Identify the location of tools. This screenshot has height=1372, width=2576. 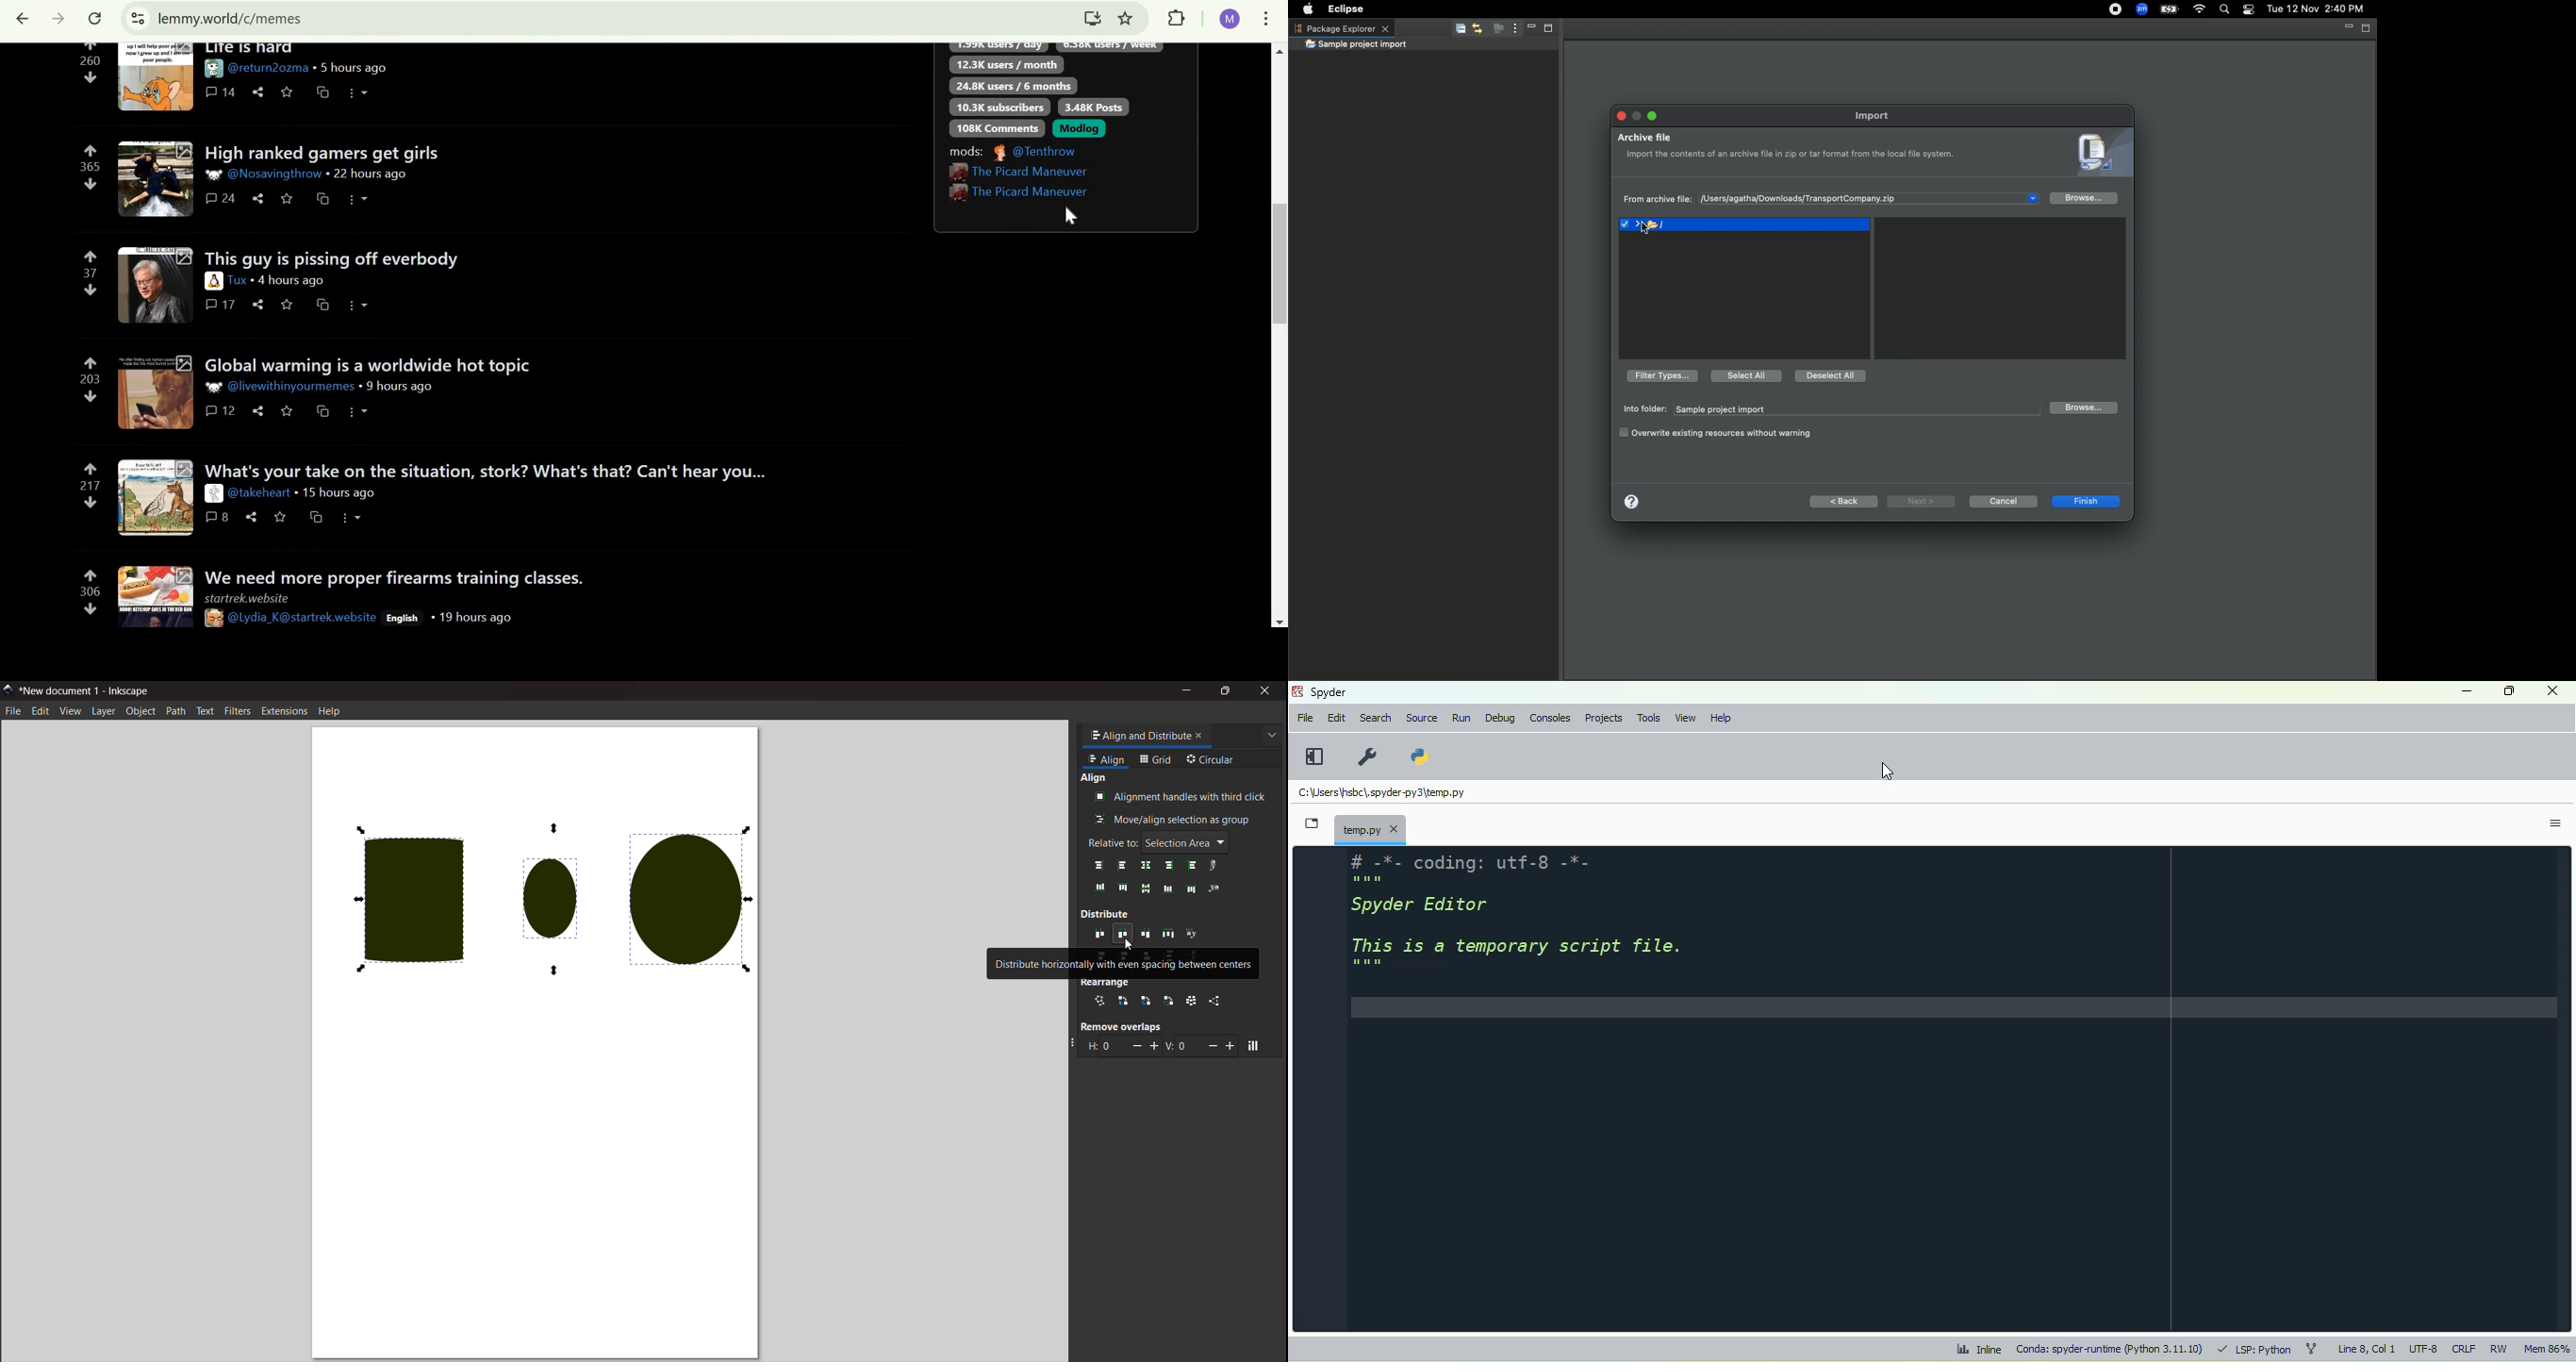
(1650, 719).